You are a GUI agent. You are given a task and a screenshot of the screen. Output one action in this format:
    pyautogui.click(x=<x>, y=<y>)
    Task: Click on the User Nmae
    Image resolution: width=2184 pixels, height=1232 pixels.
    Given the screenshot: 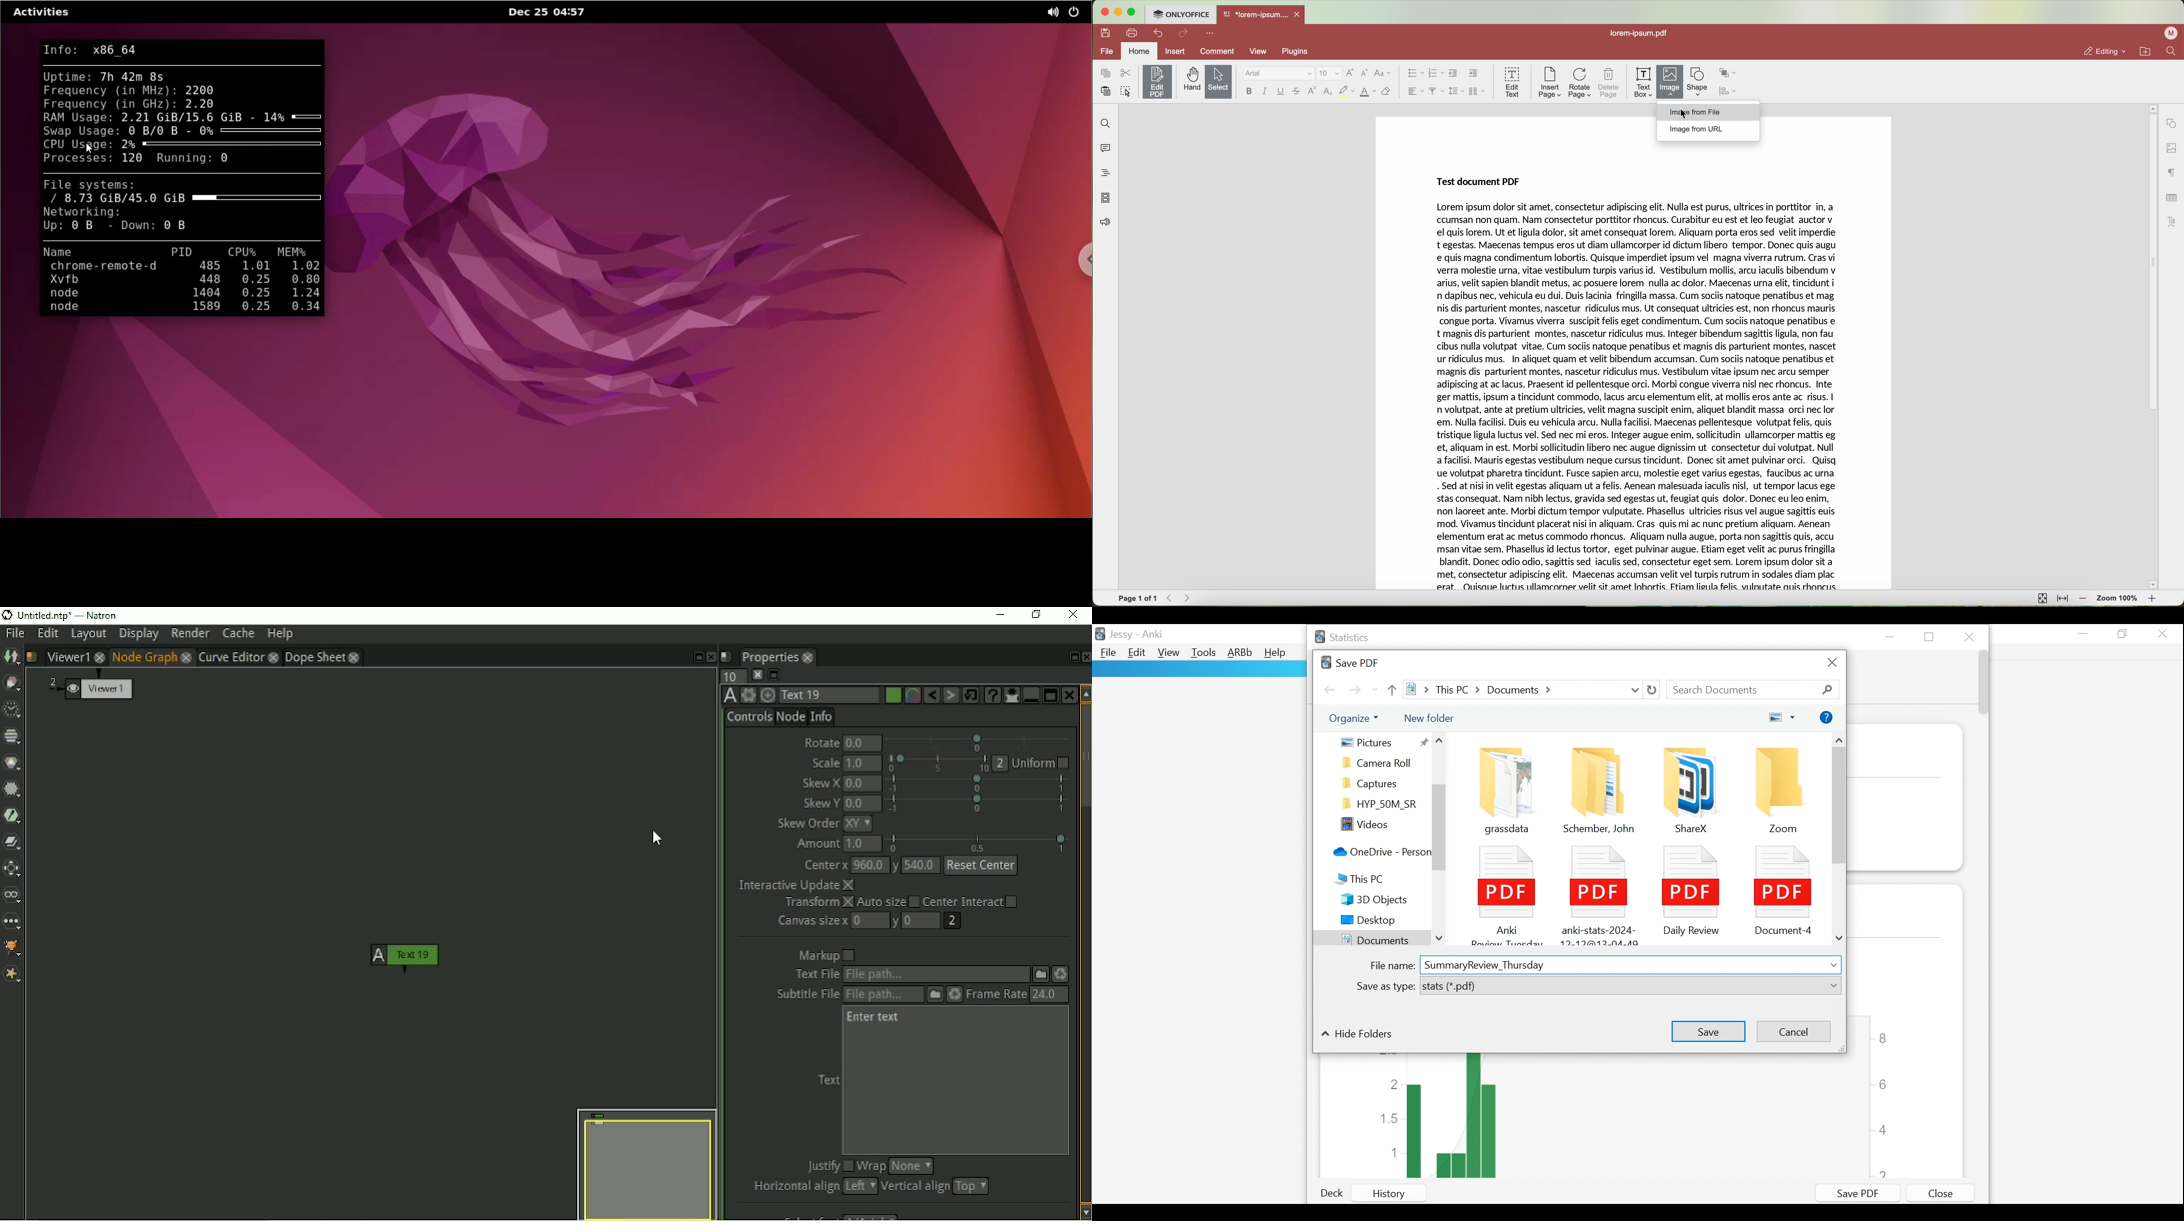 What is the action you would take?
    pyautogui.click(x=1121, y=637)
    